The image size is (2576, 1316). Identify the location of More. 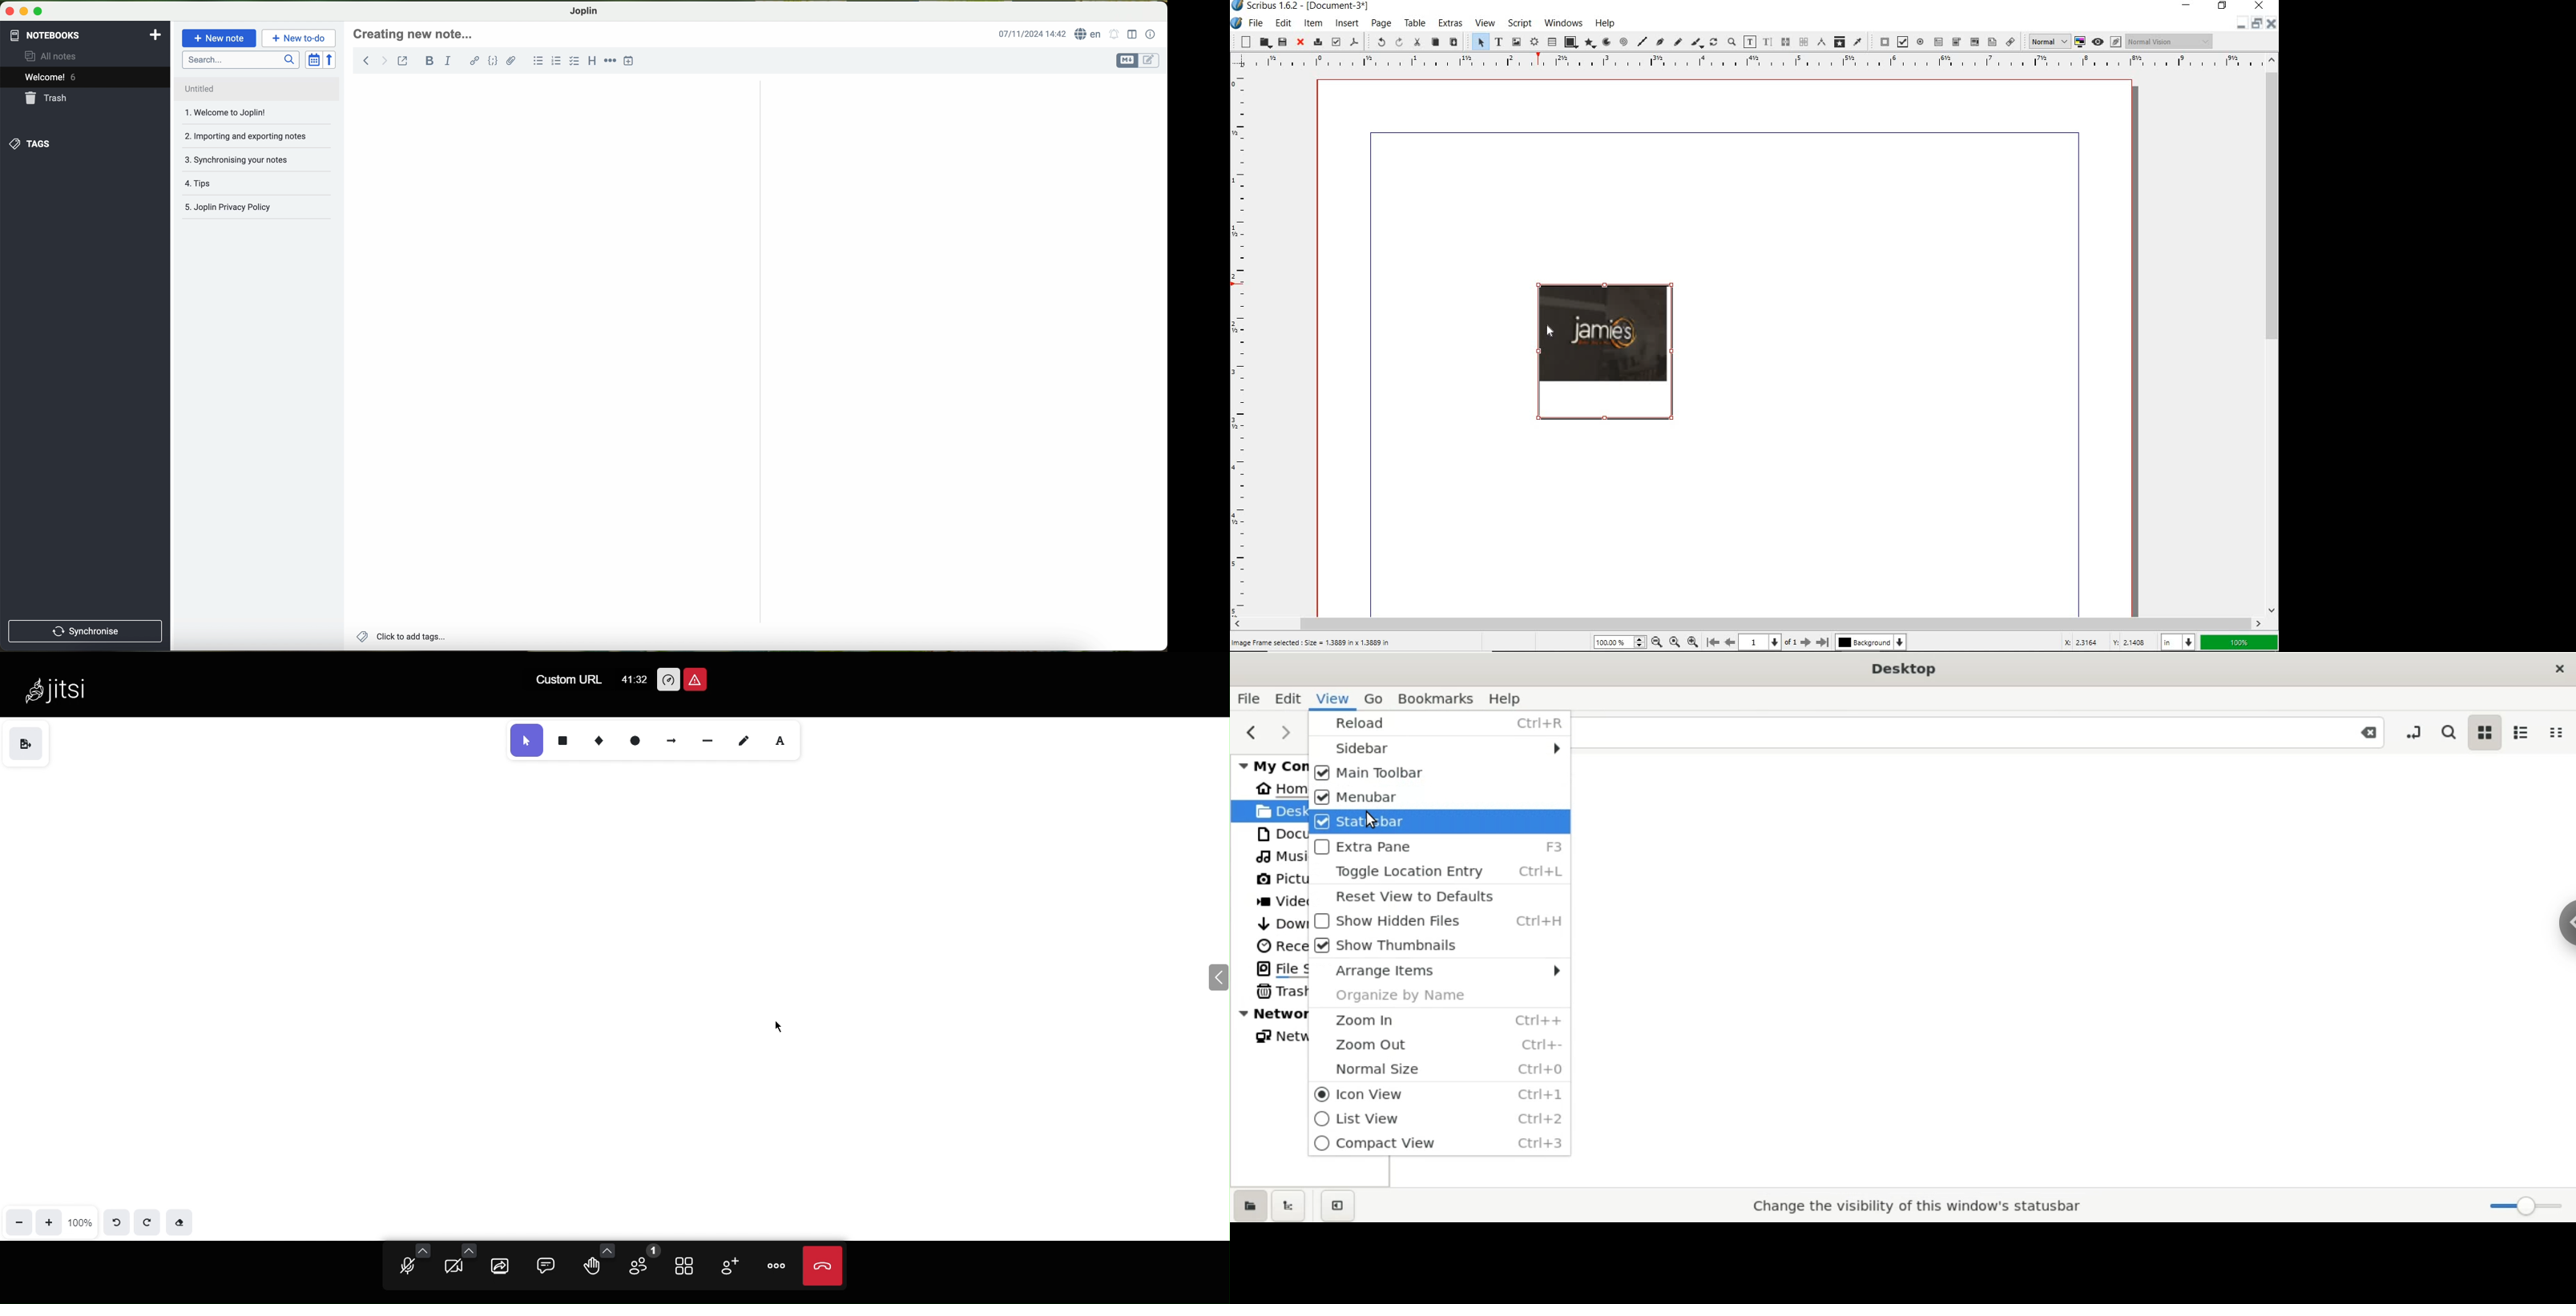
(778, 1266).